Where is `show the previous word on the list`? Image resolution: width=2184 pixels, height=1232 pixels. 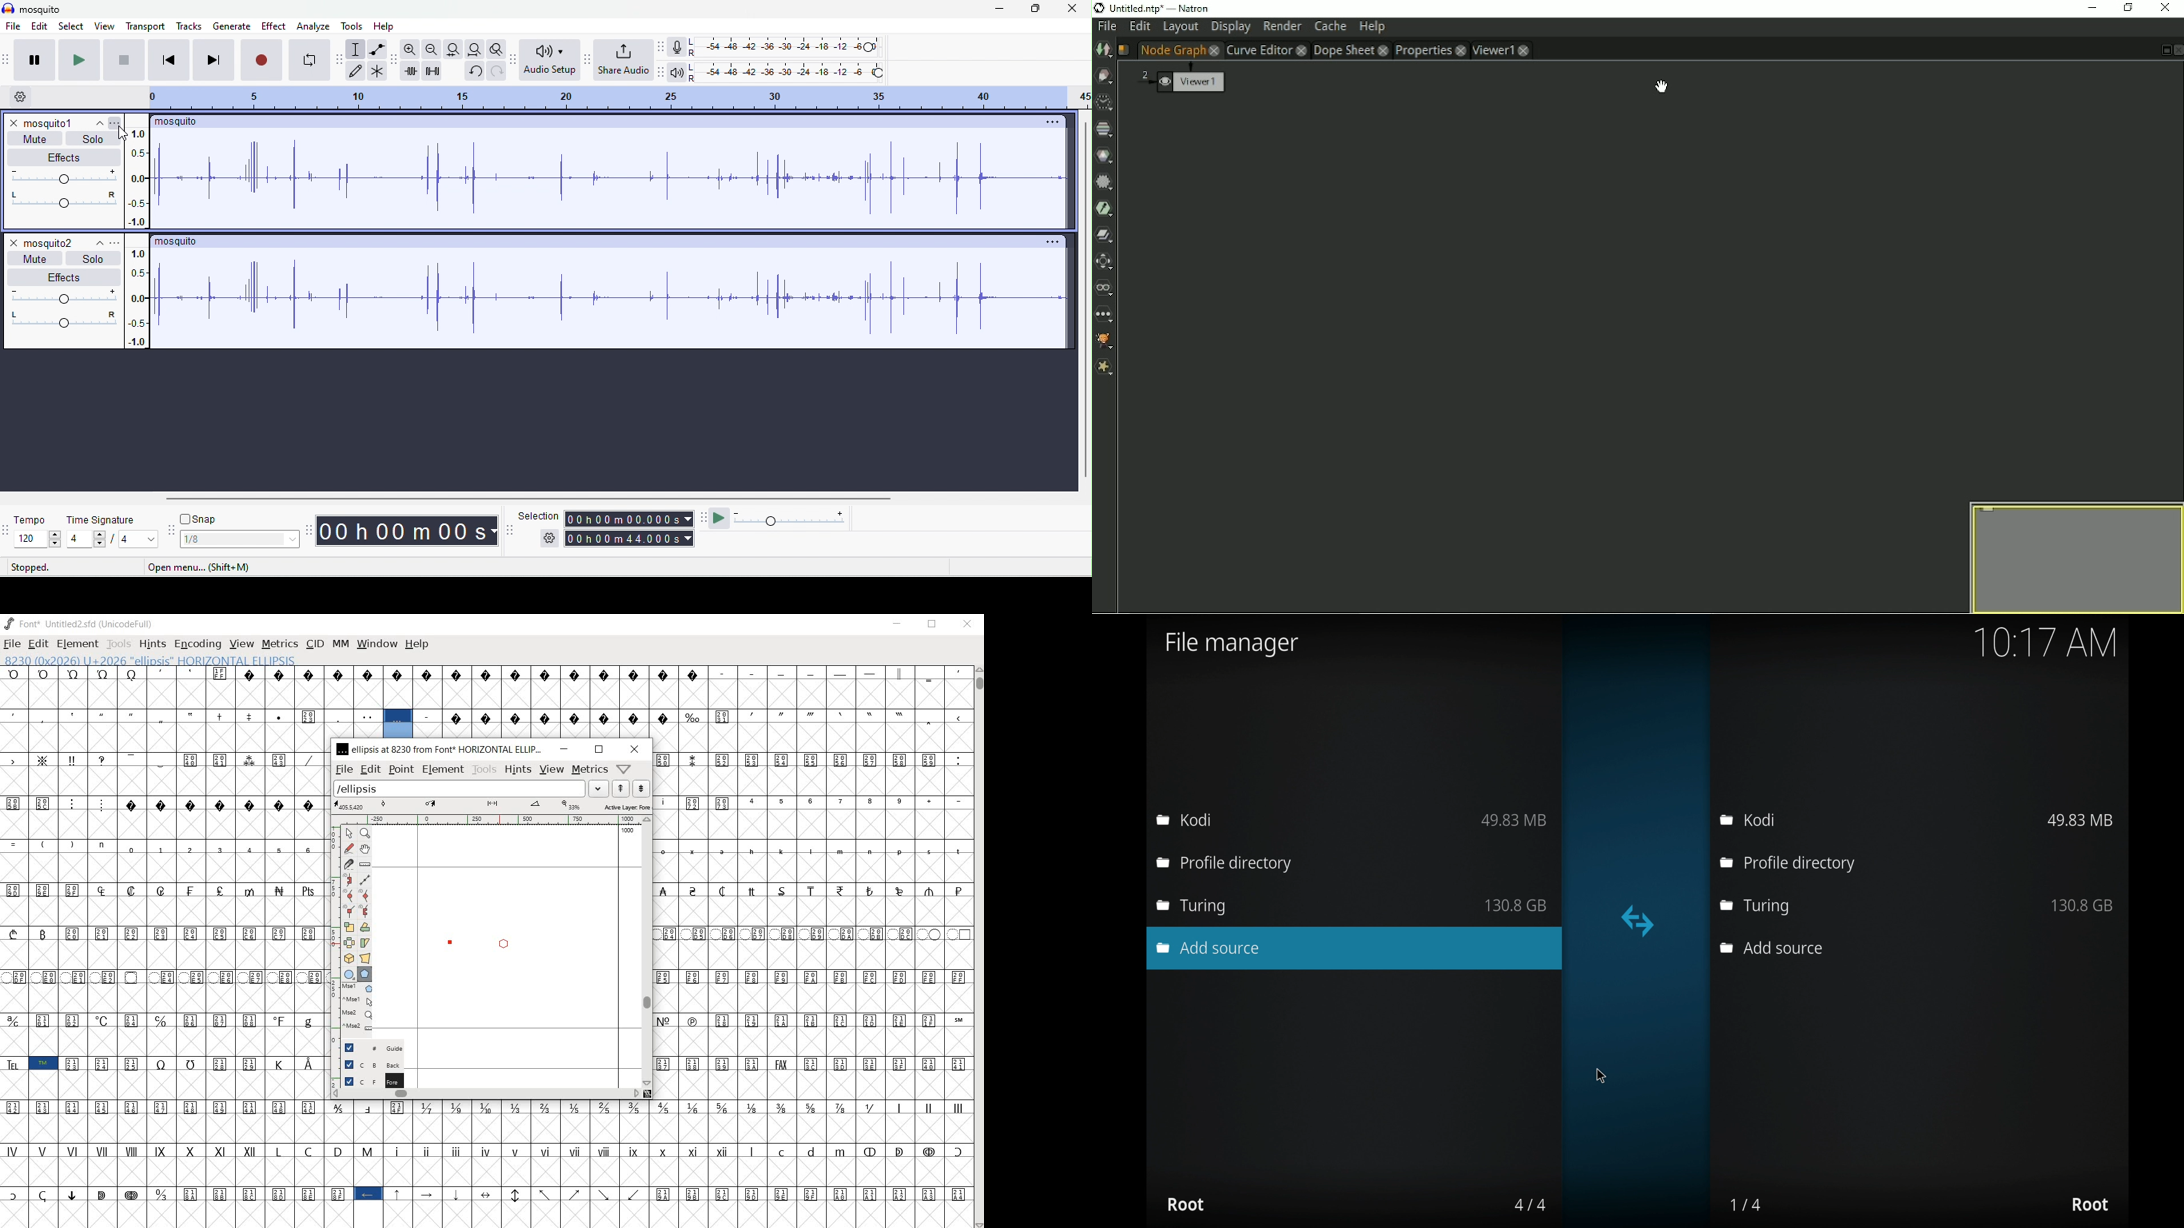
show the previous word on the list is located at coordinates (641, 788).